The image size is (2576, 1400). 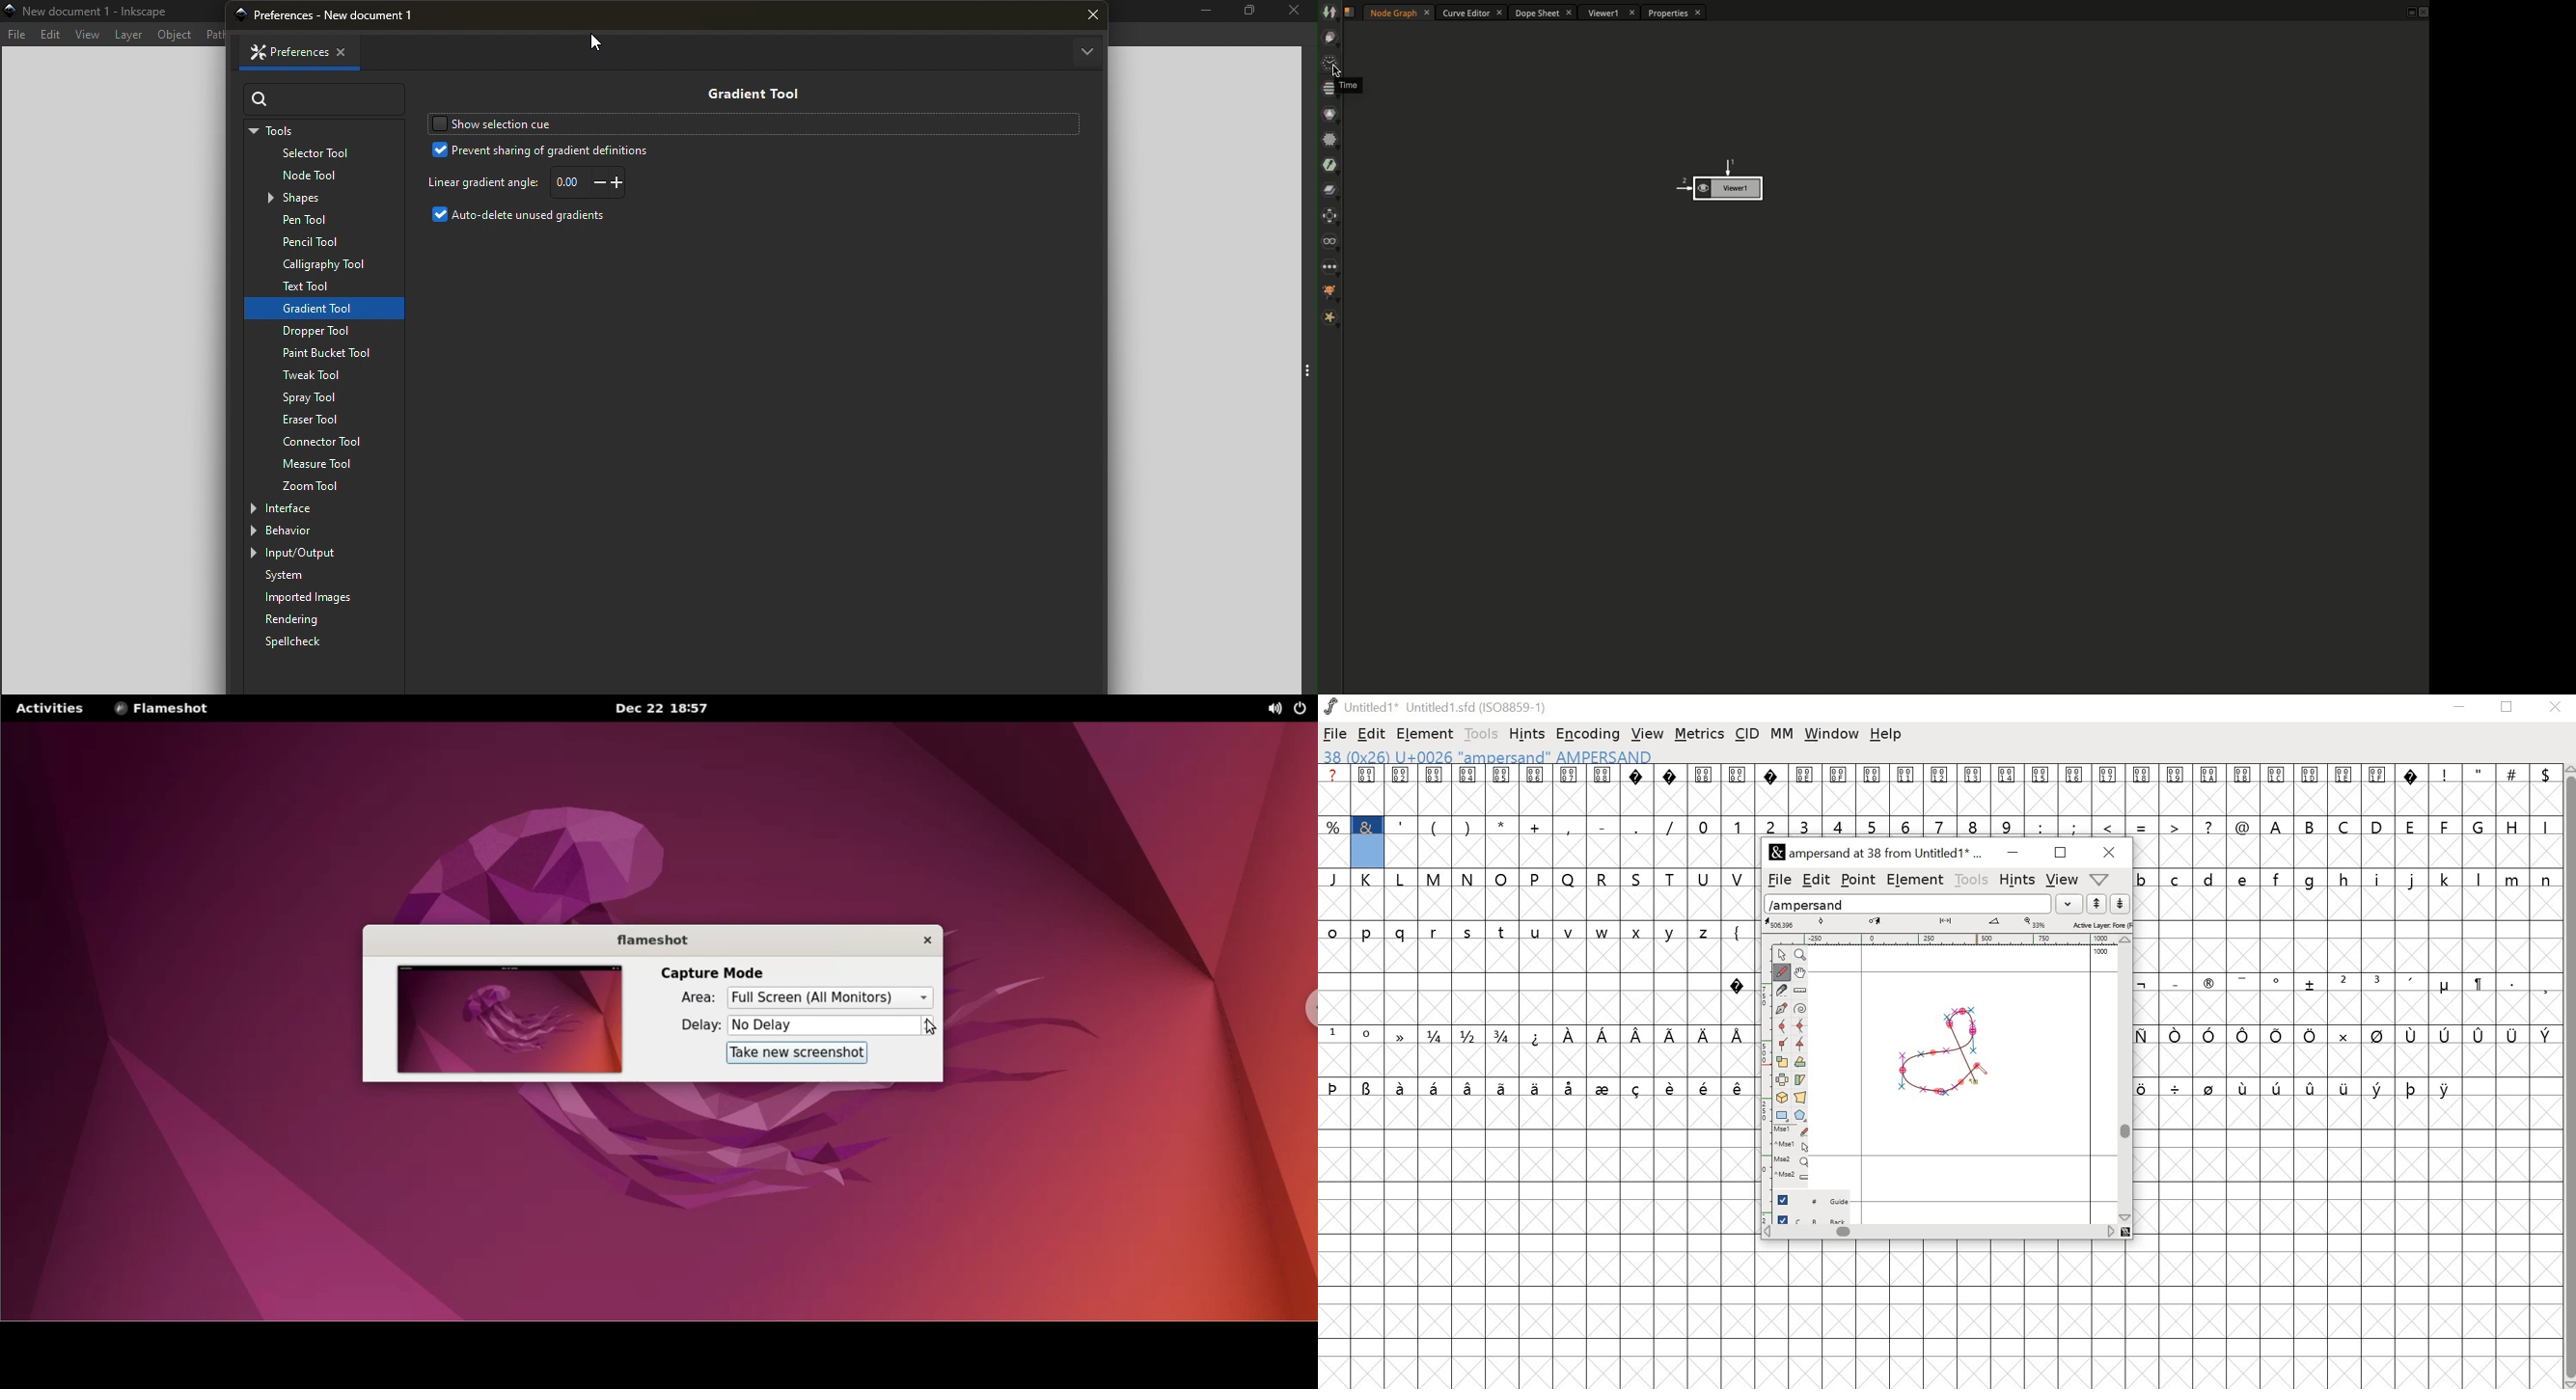 What do you see at coordinates (1504, 1036) in the screenshot?
I see `3/4` at bounding box center [1504, 1036].